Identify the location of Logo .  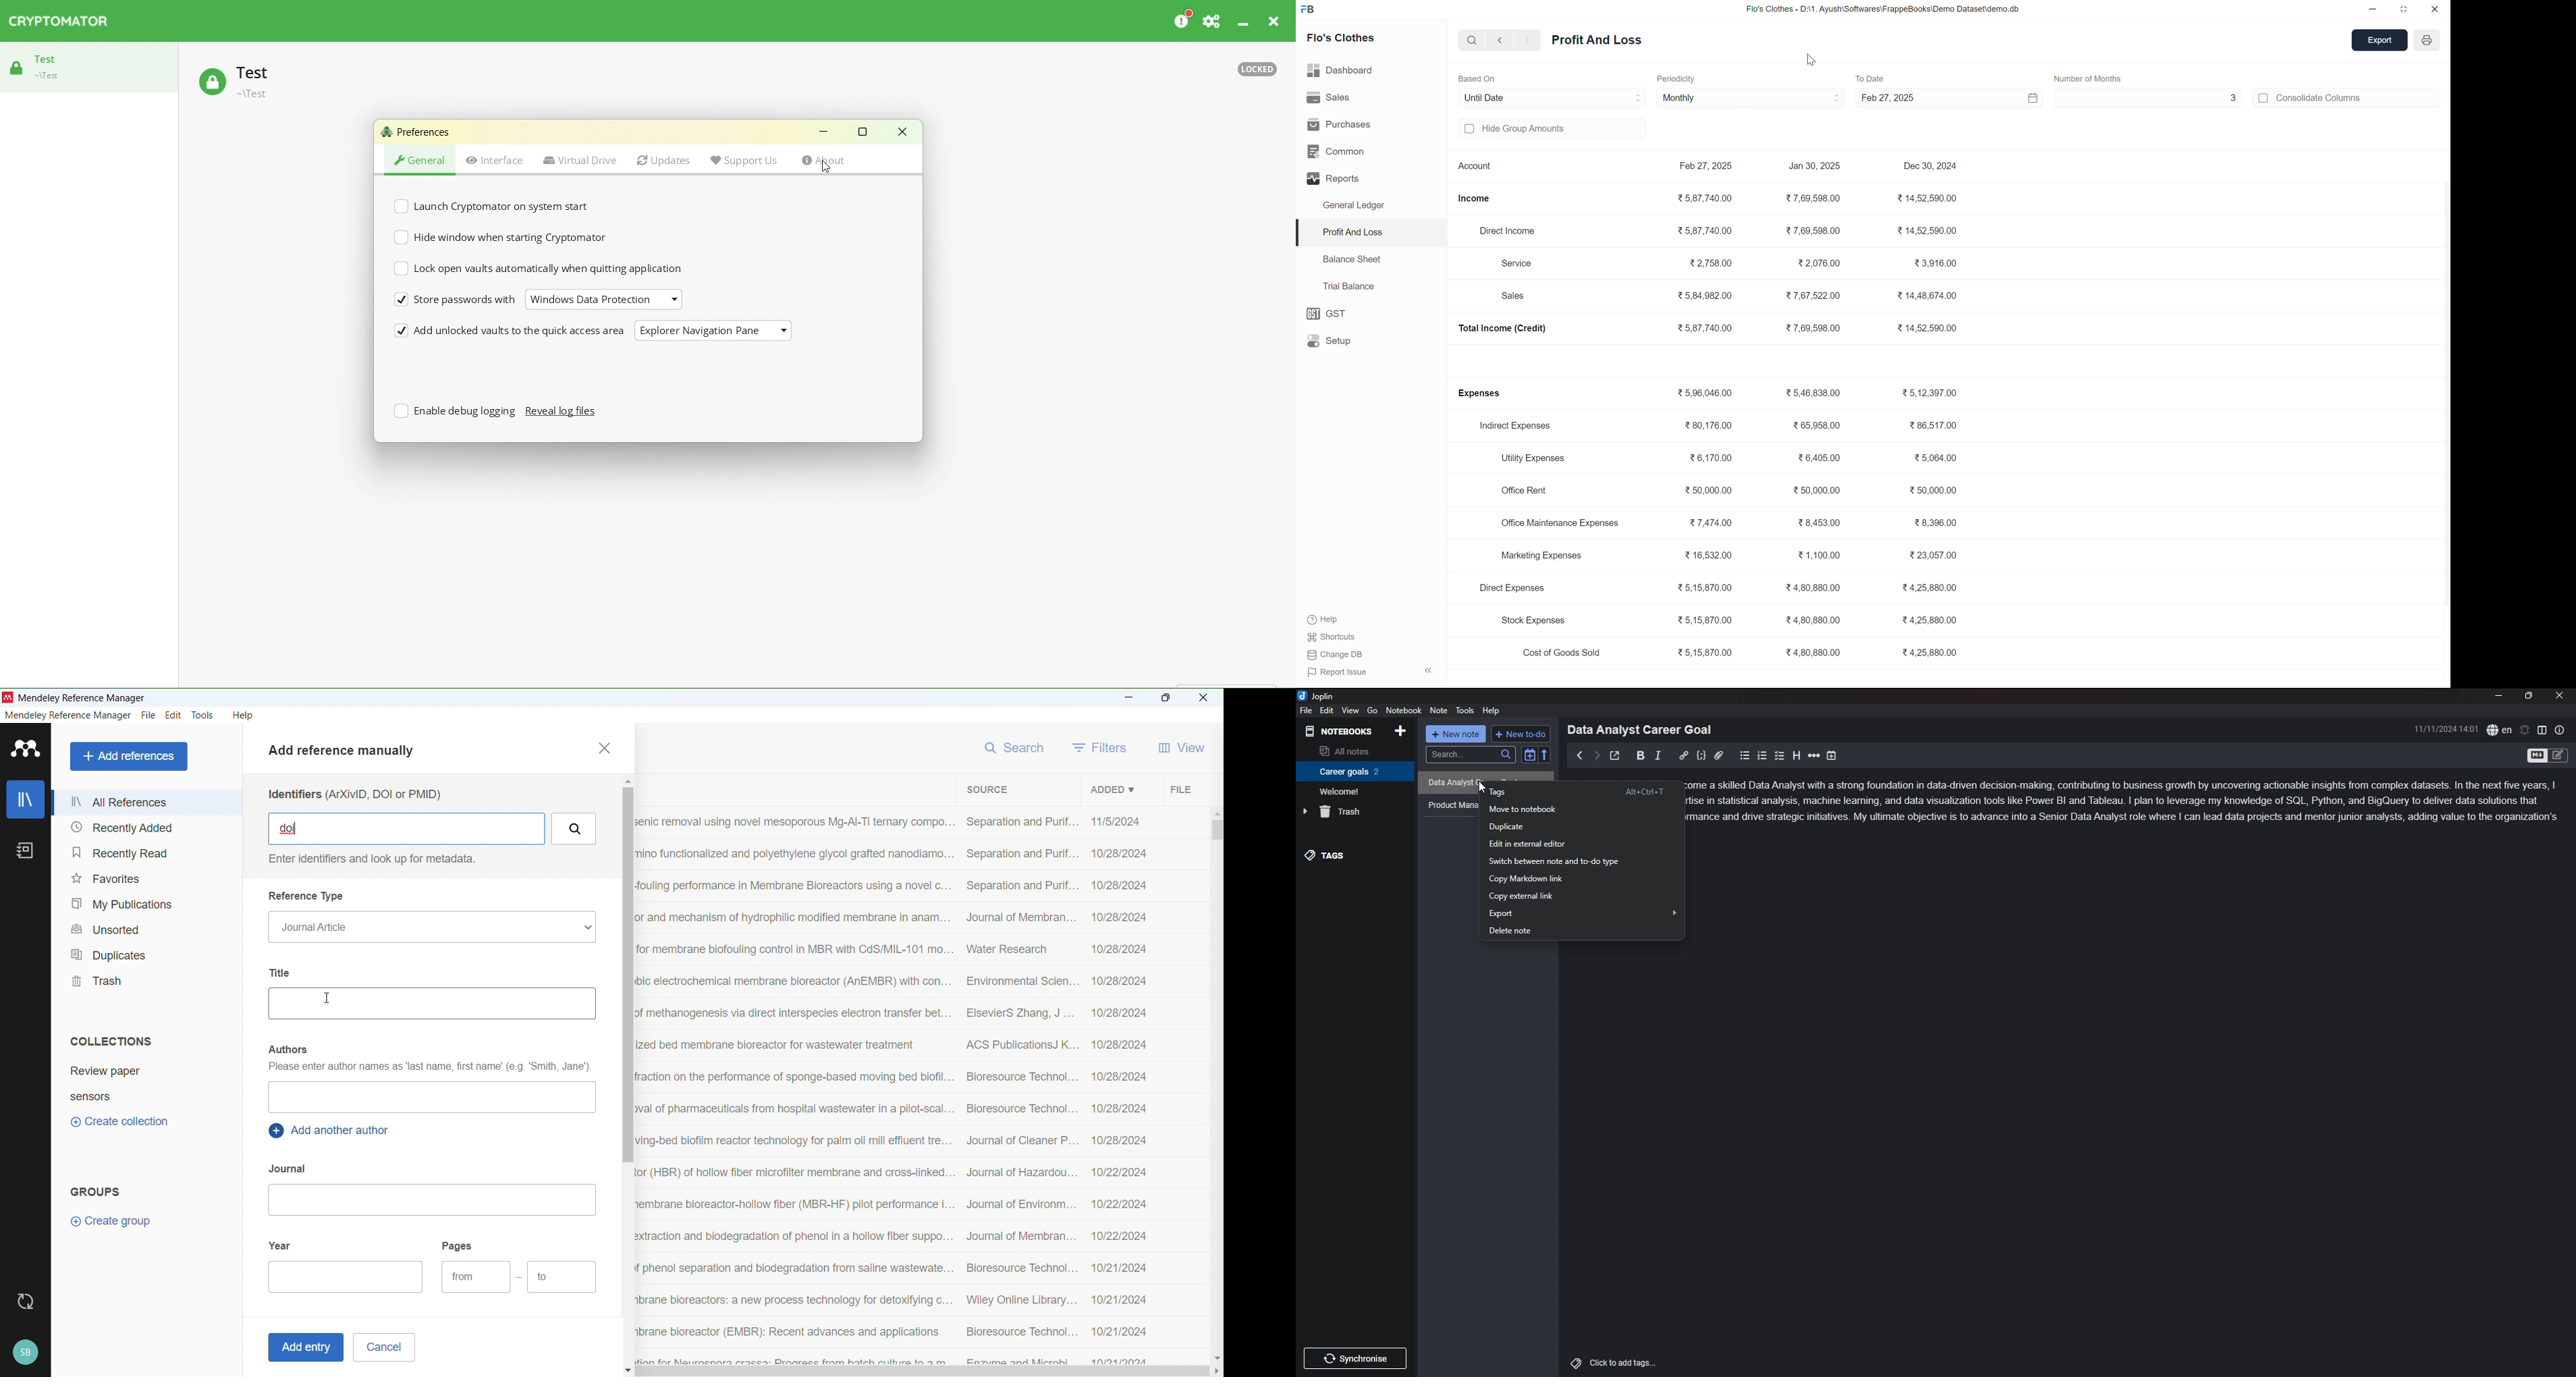
(26, 748).